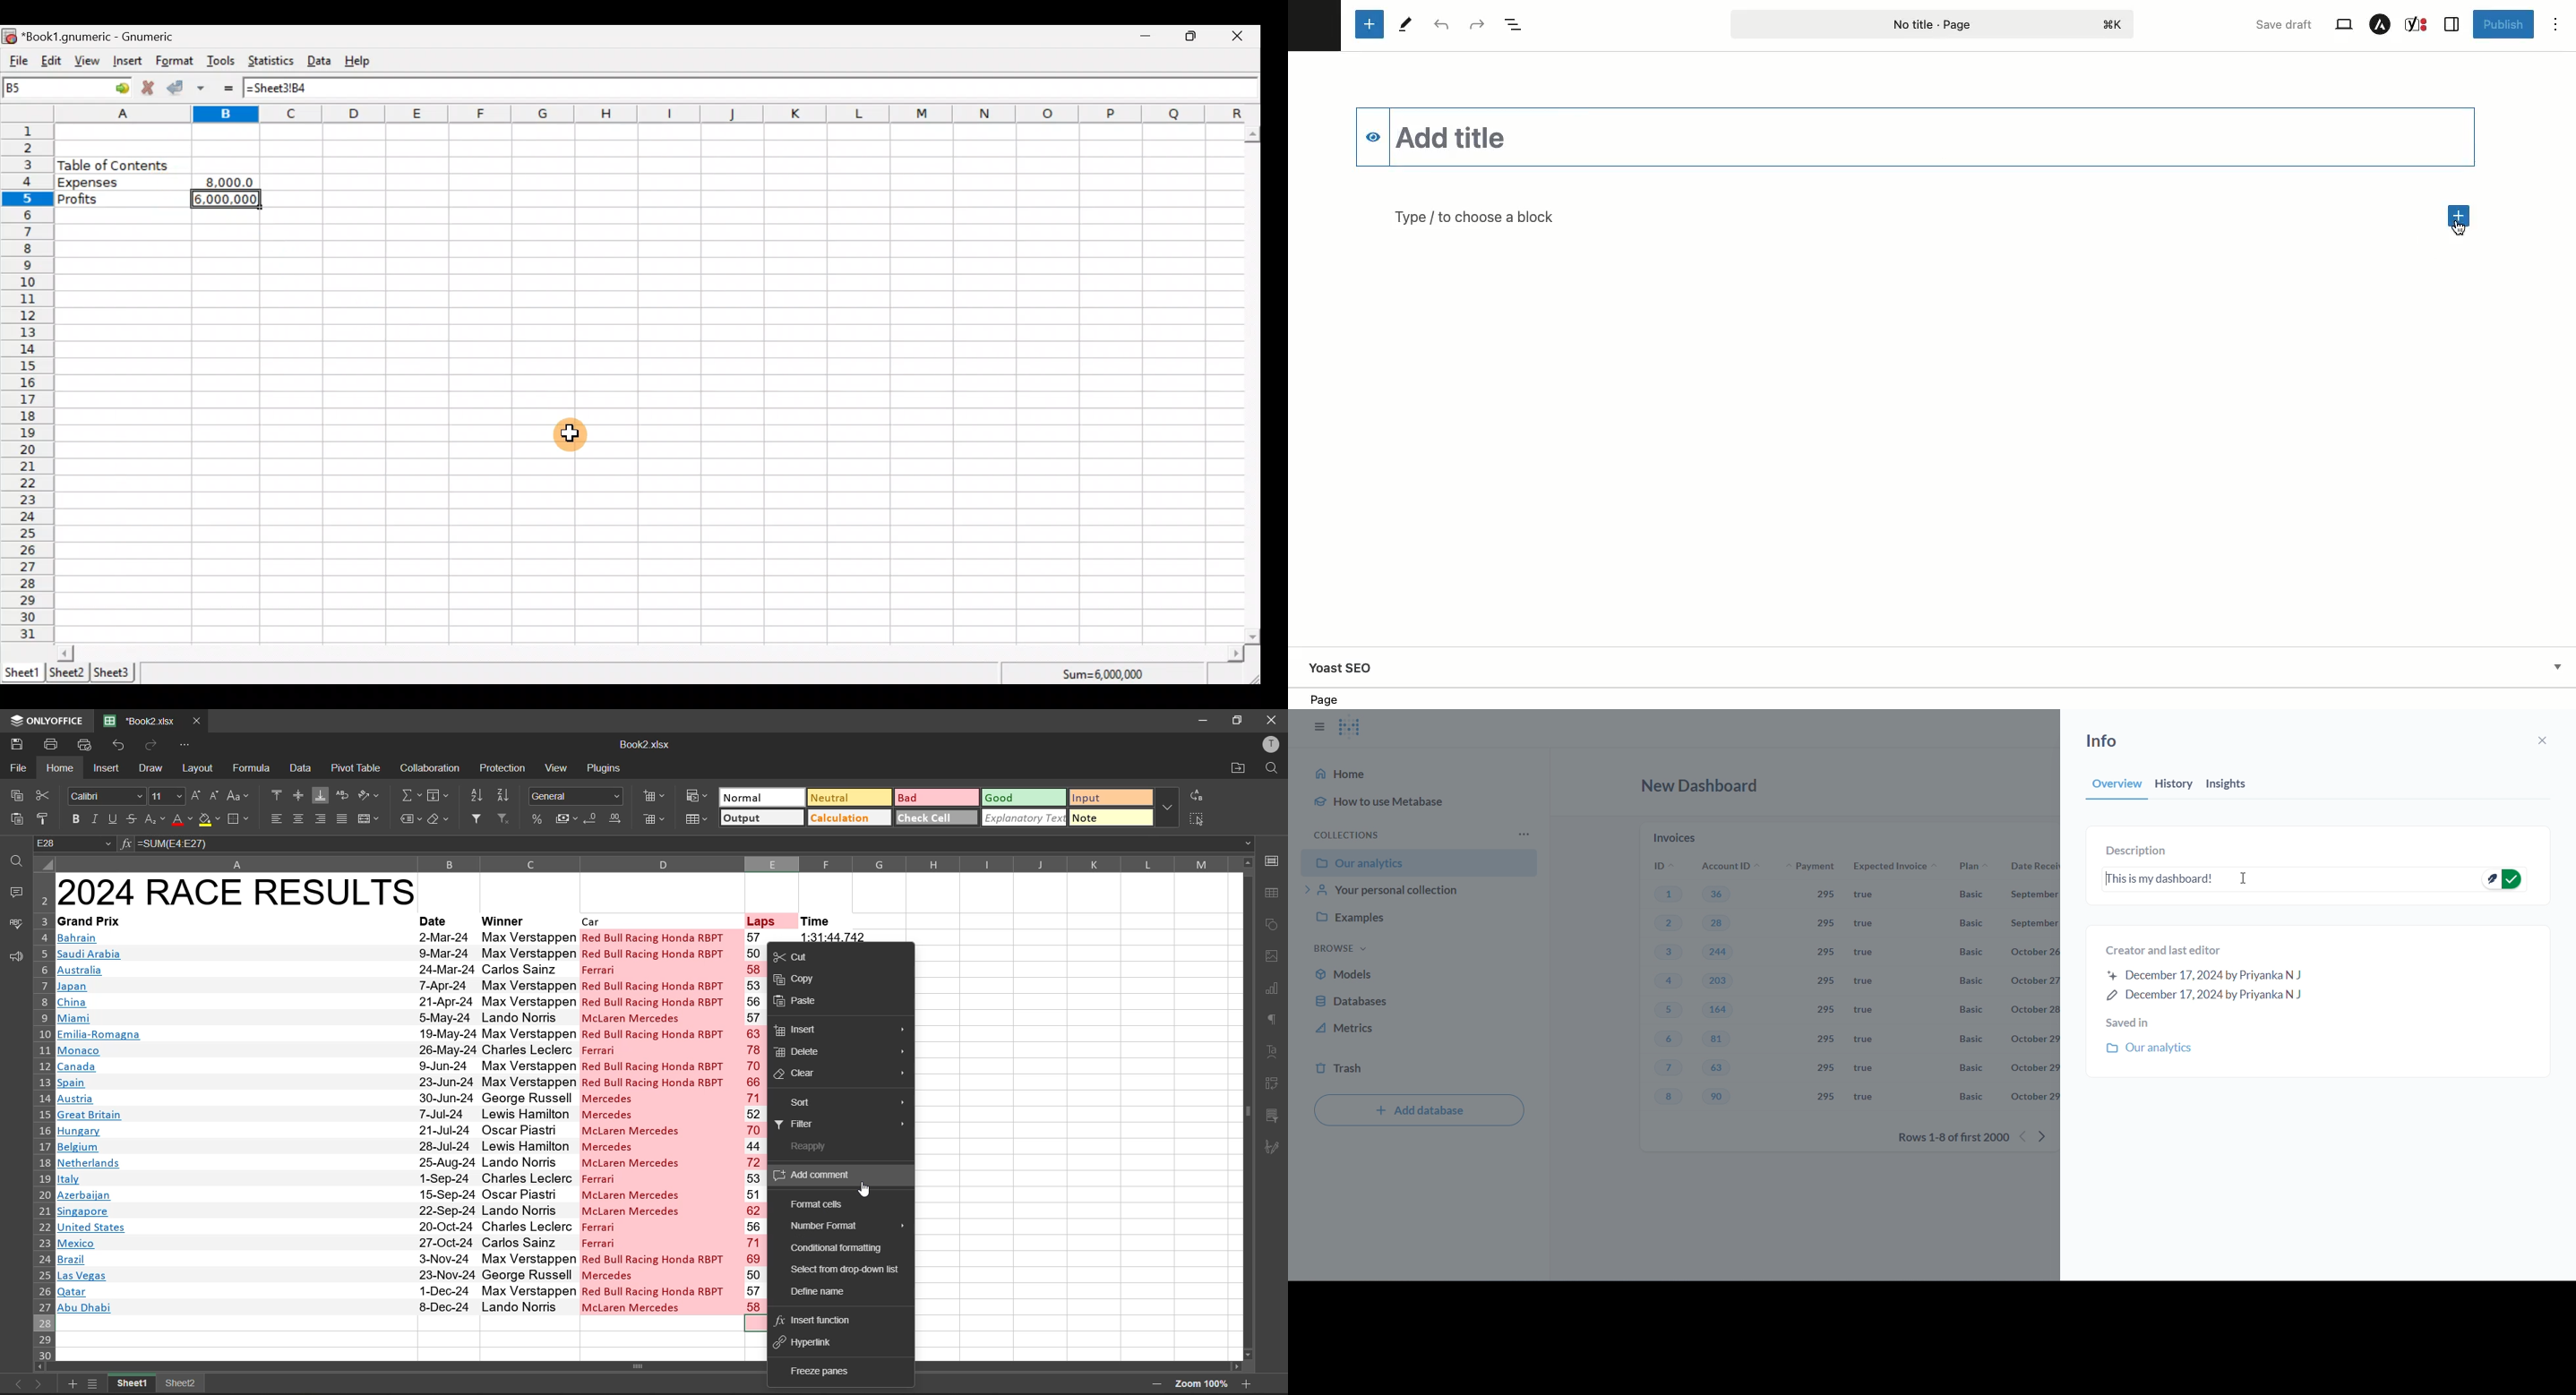 The image size is (2576, 1400). Describe the element at coordinates (250, 768) in the screenshot. I see `formula` at that location.